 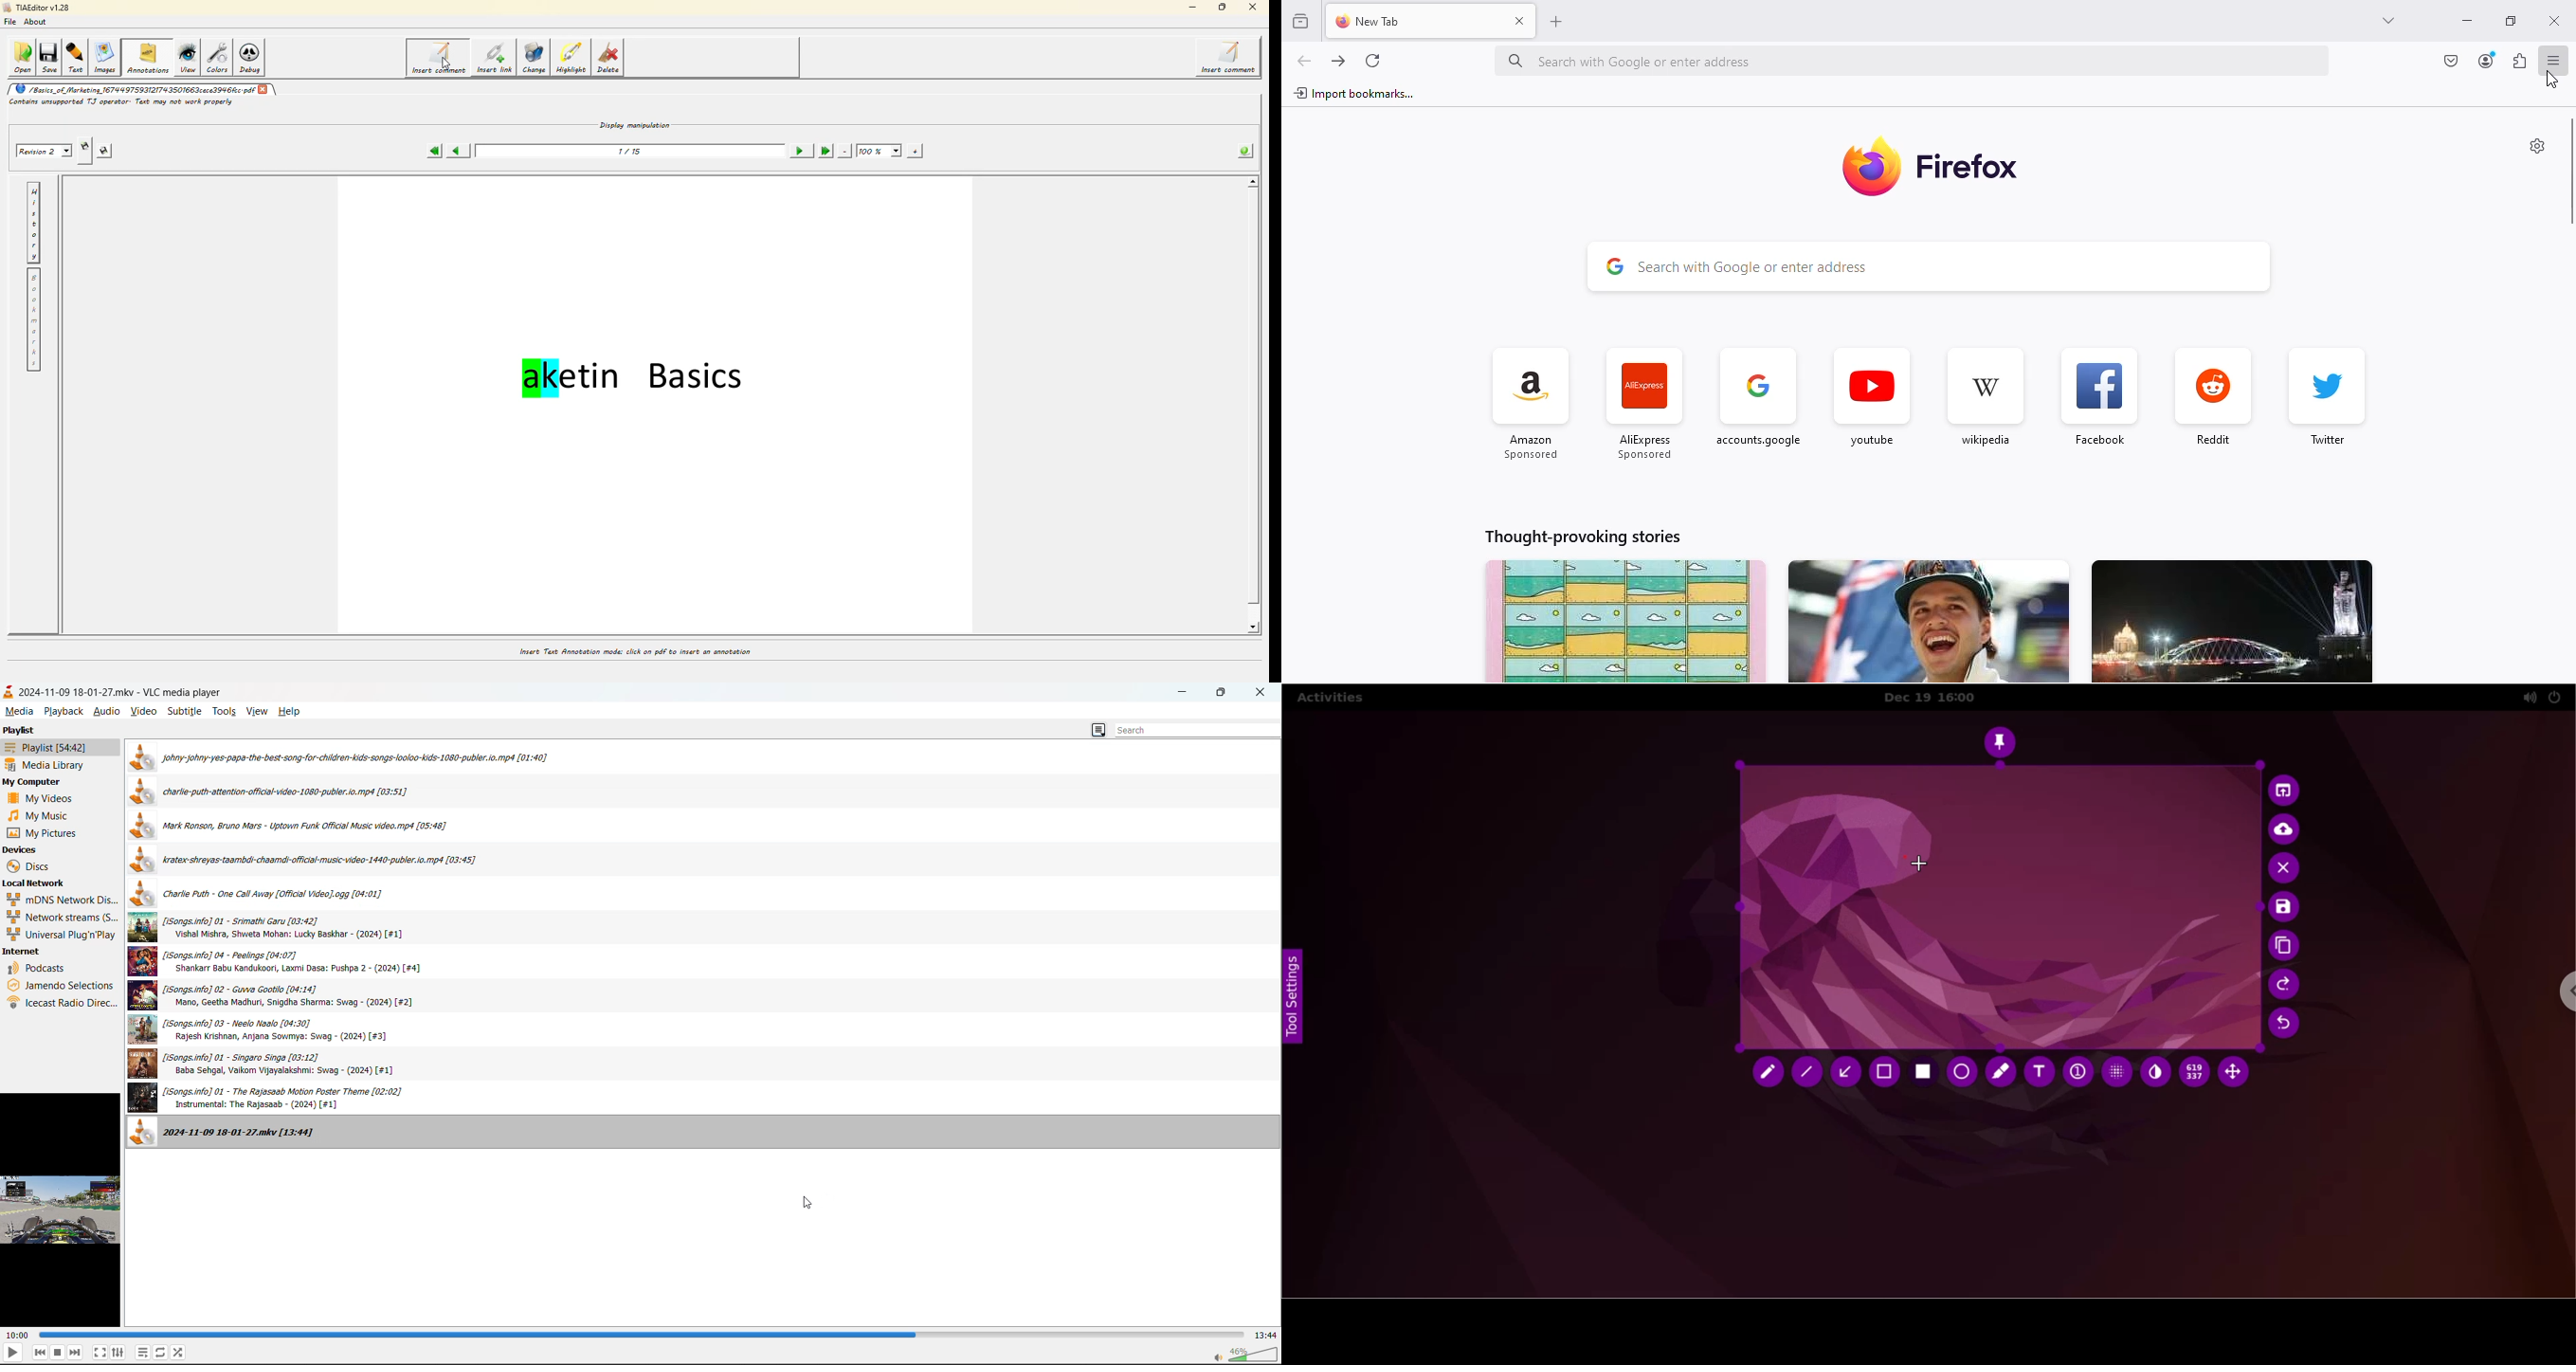 I want to click on reload current page, so click(x=1371, y=61).